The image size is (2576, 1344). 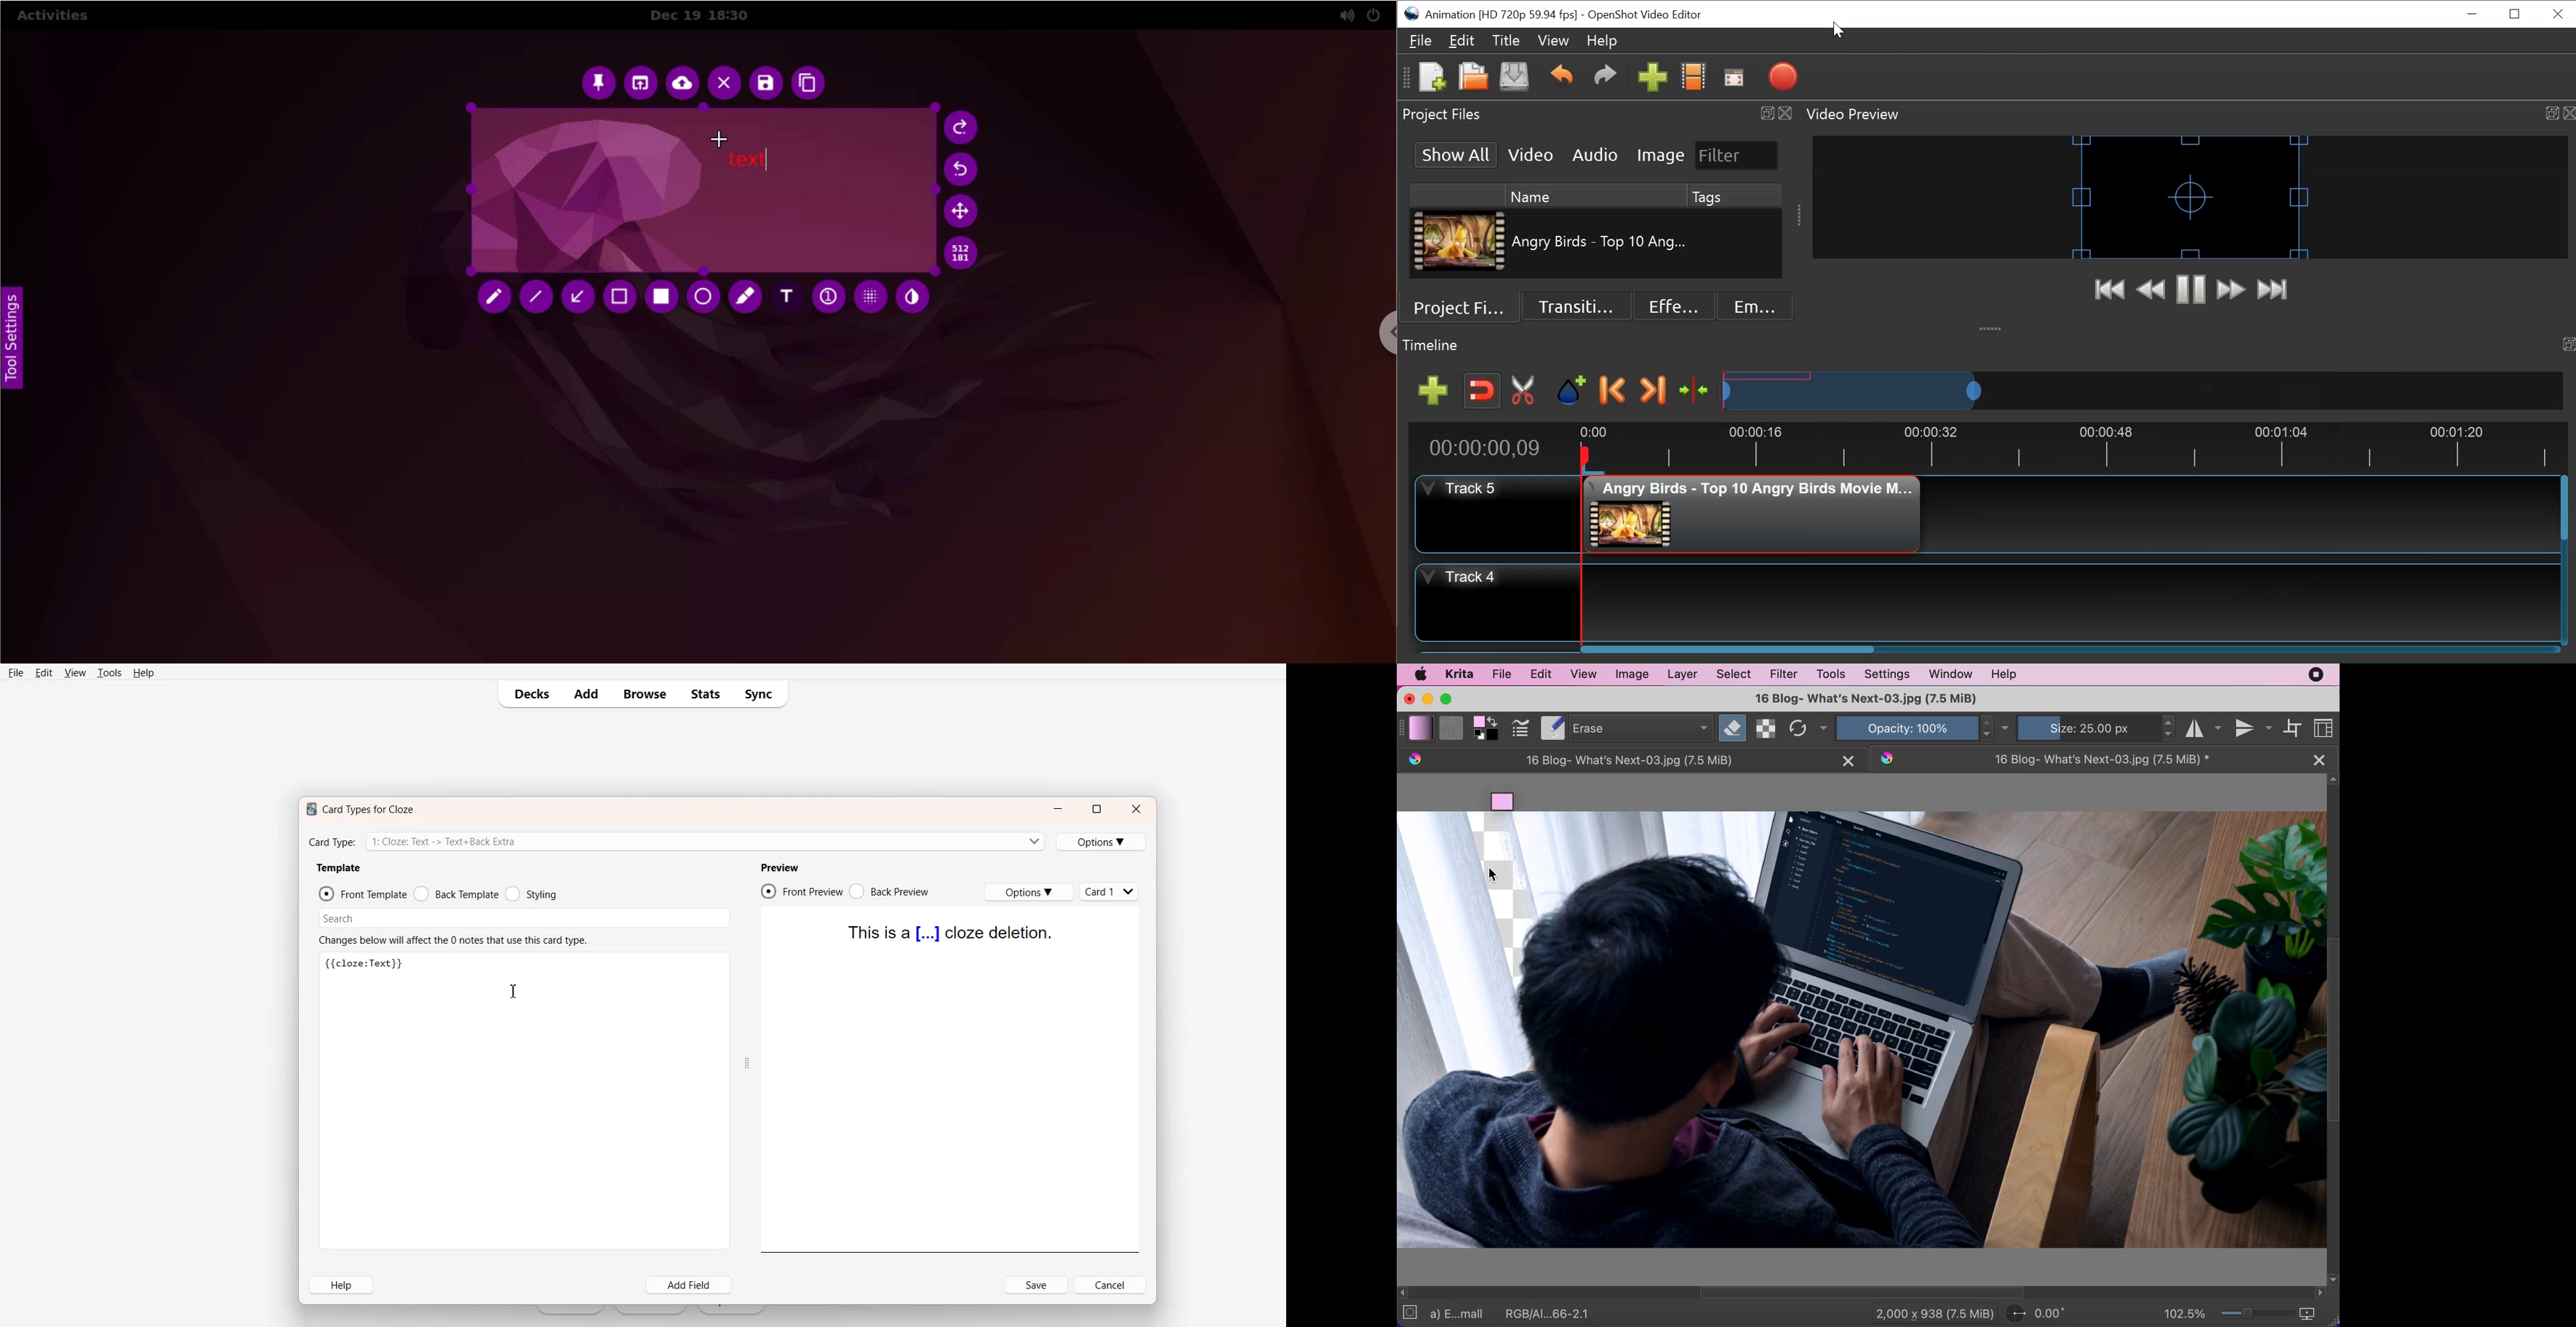 What do you see at coordinates (690, 1285) in the screenshot?
I see `Add Field` at bounding box center [690, 1285].